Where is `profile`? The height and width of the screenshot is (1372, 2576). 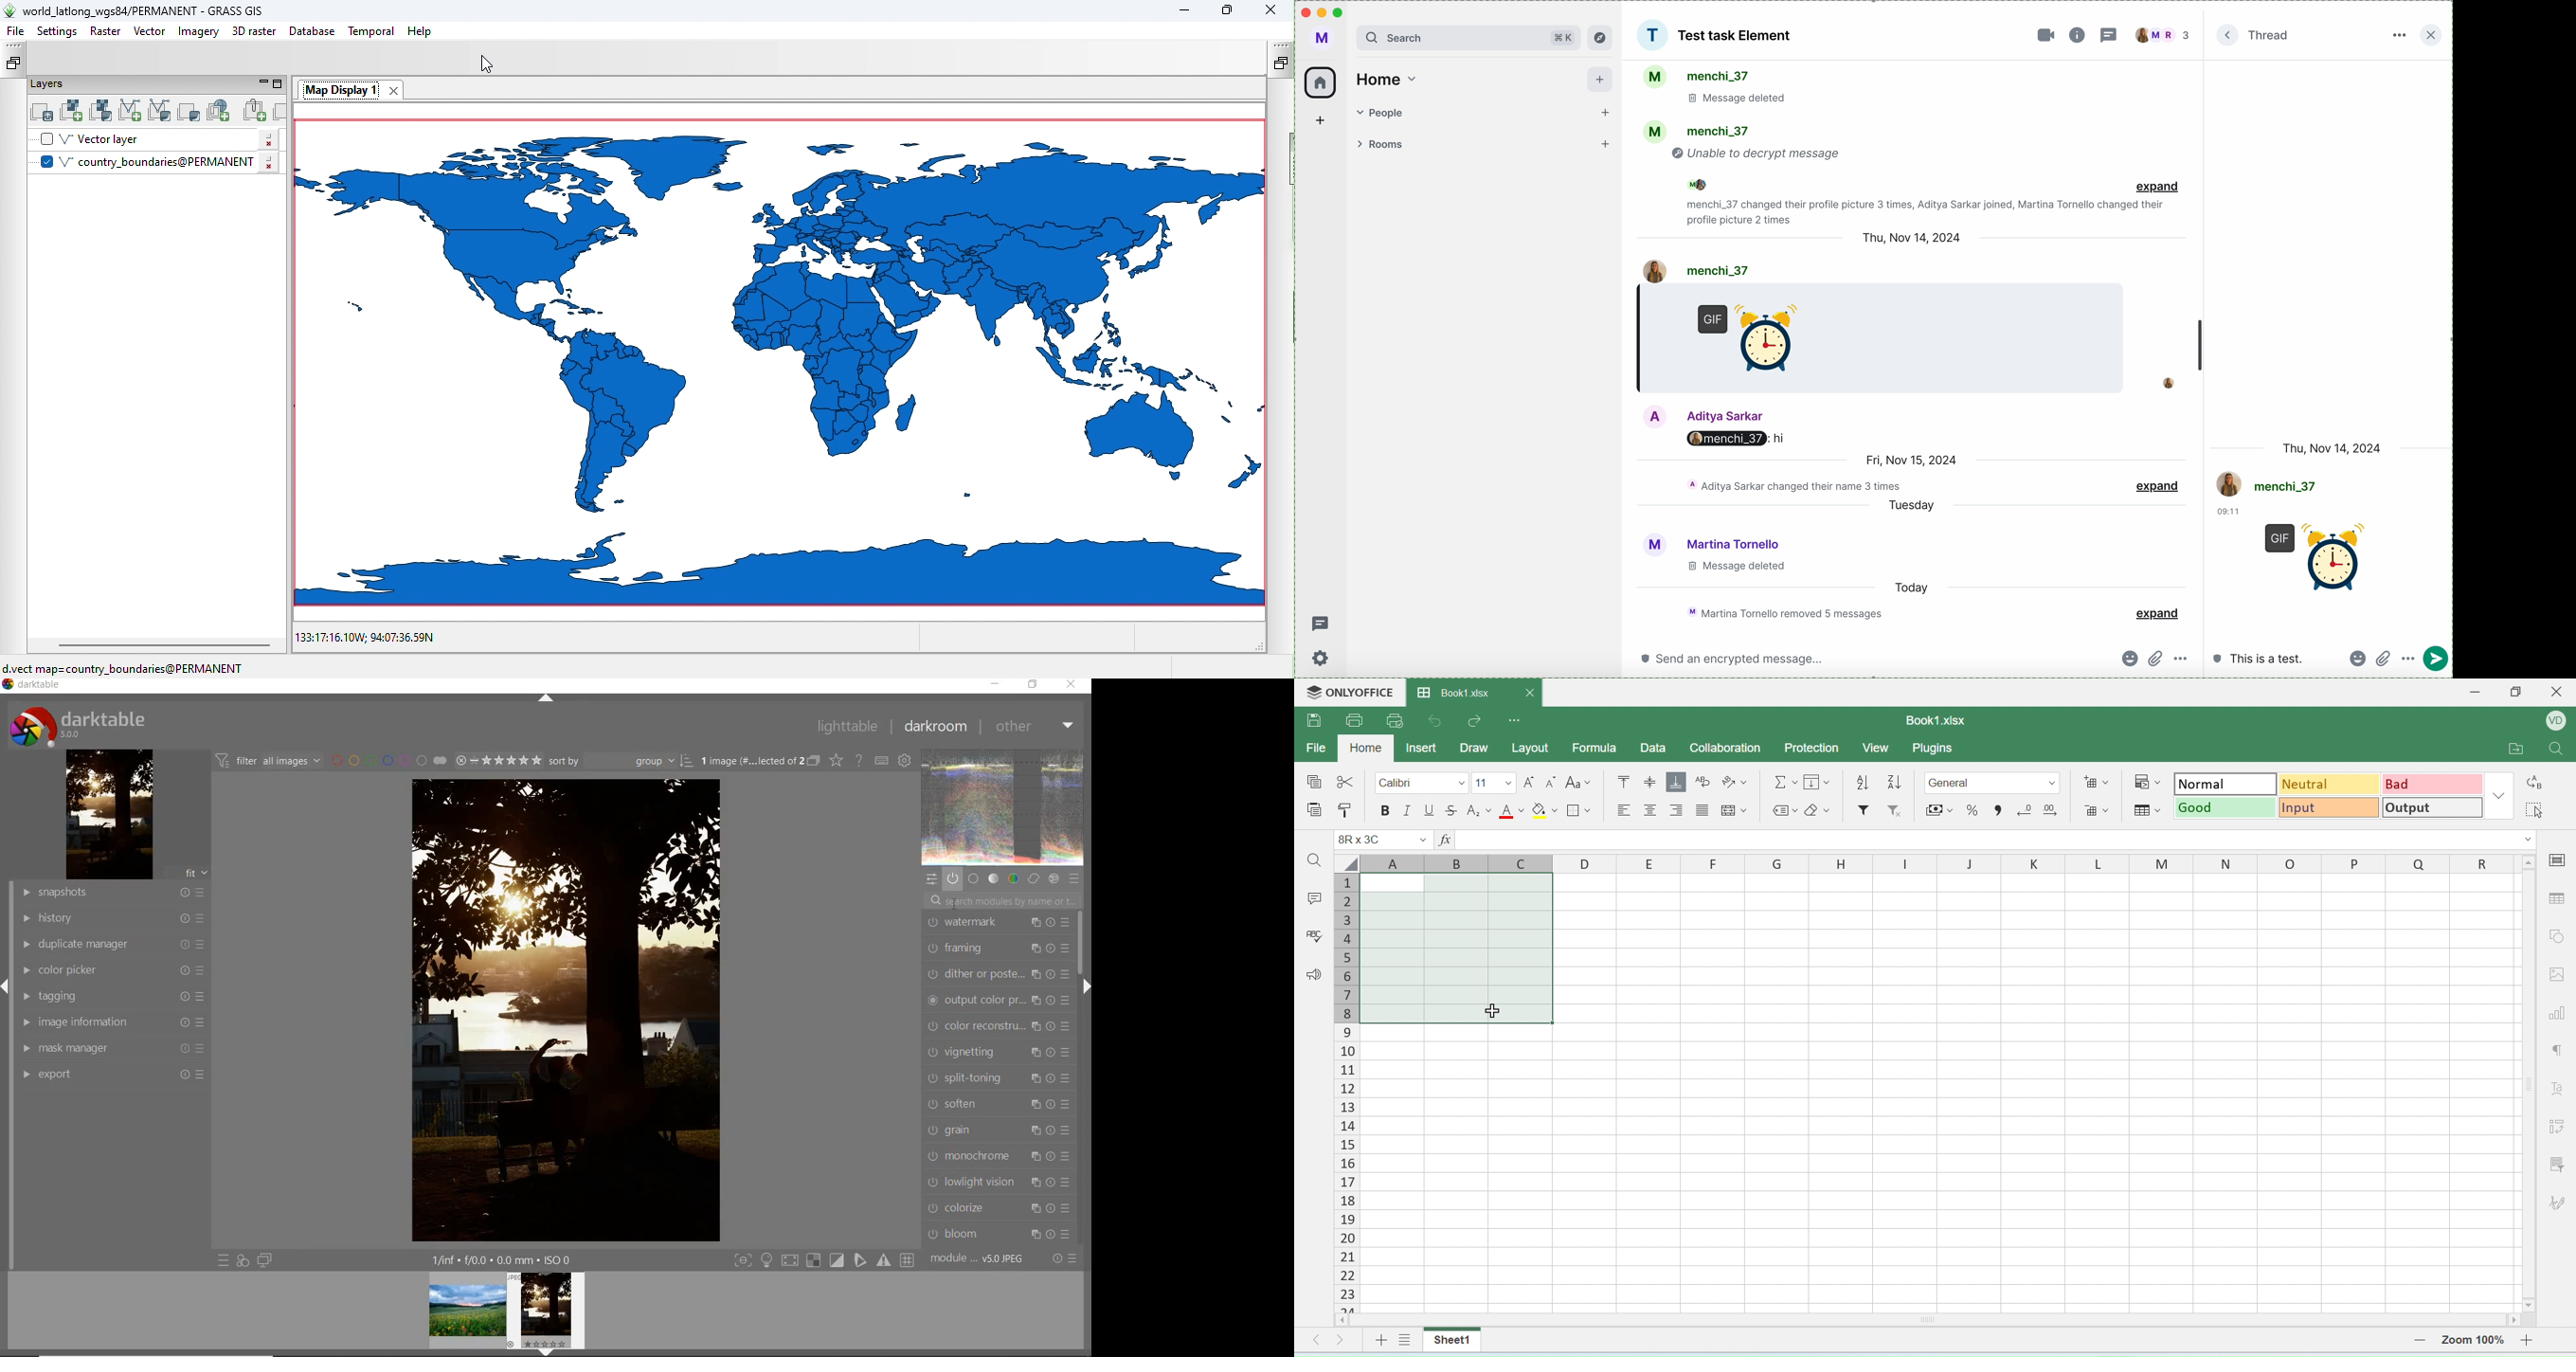
profile is located at coordinates (2557, 720).